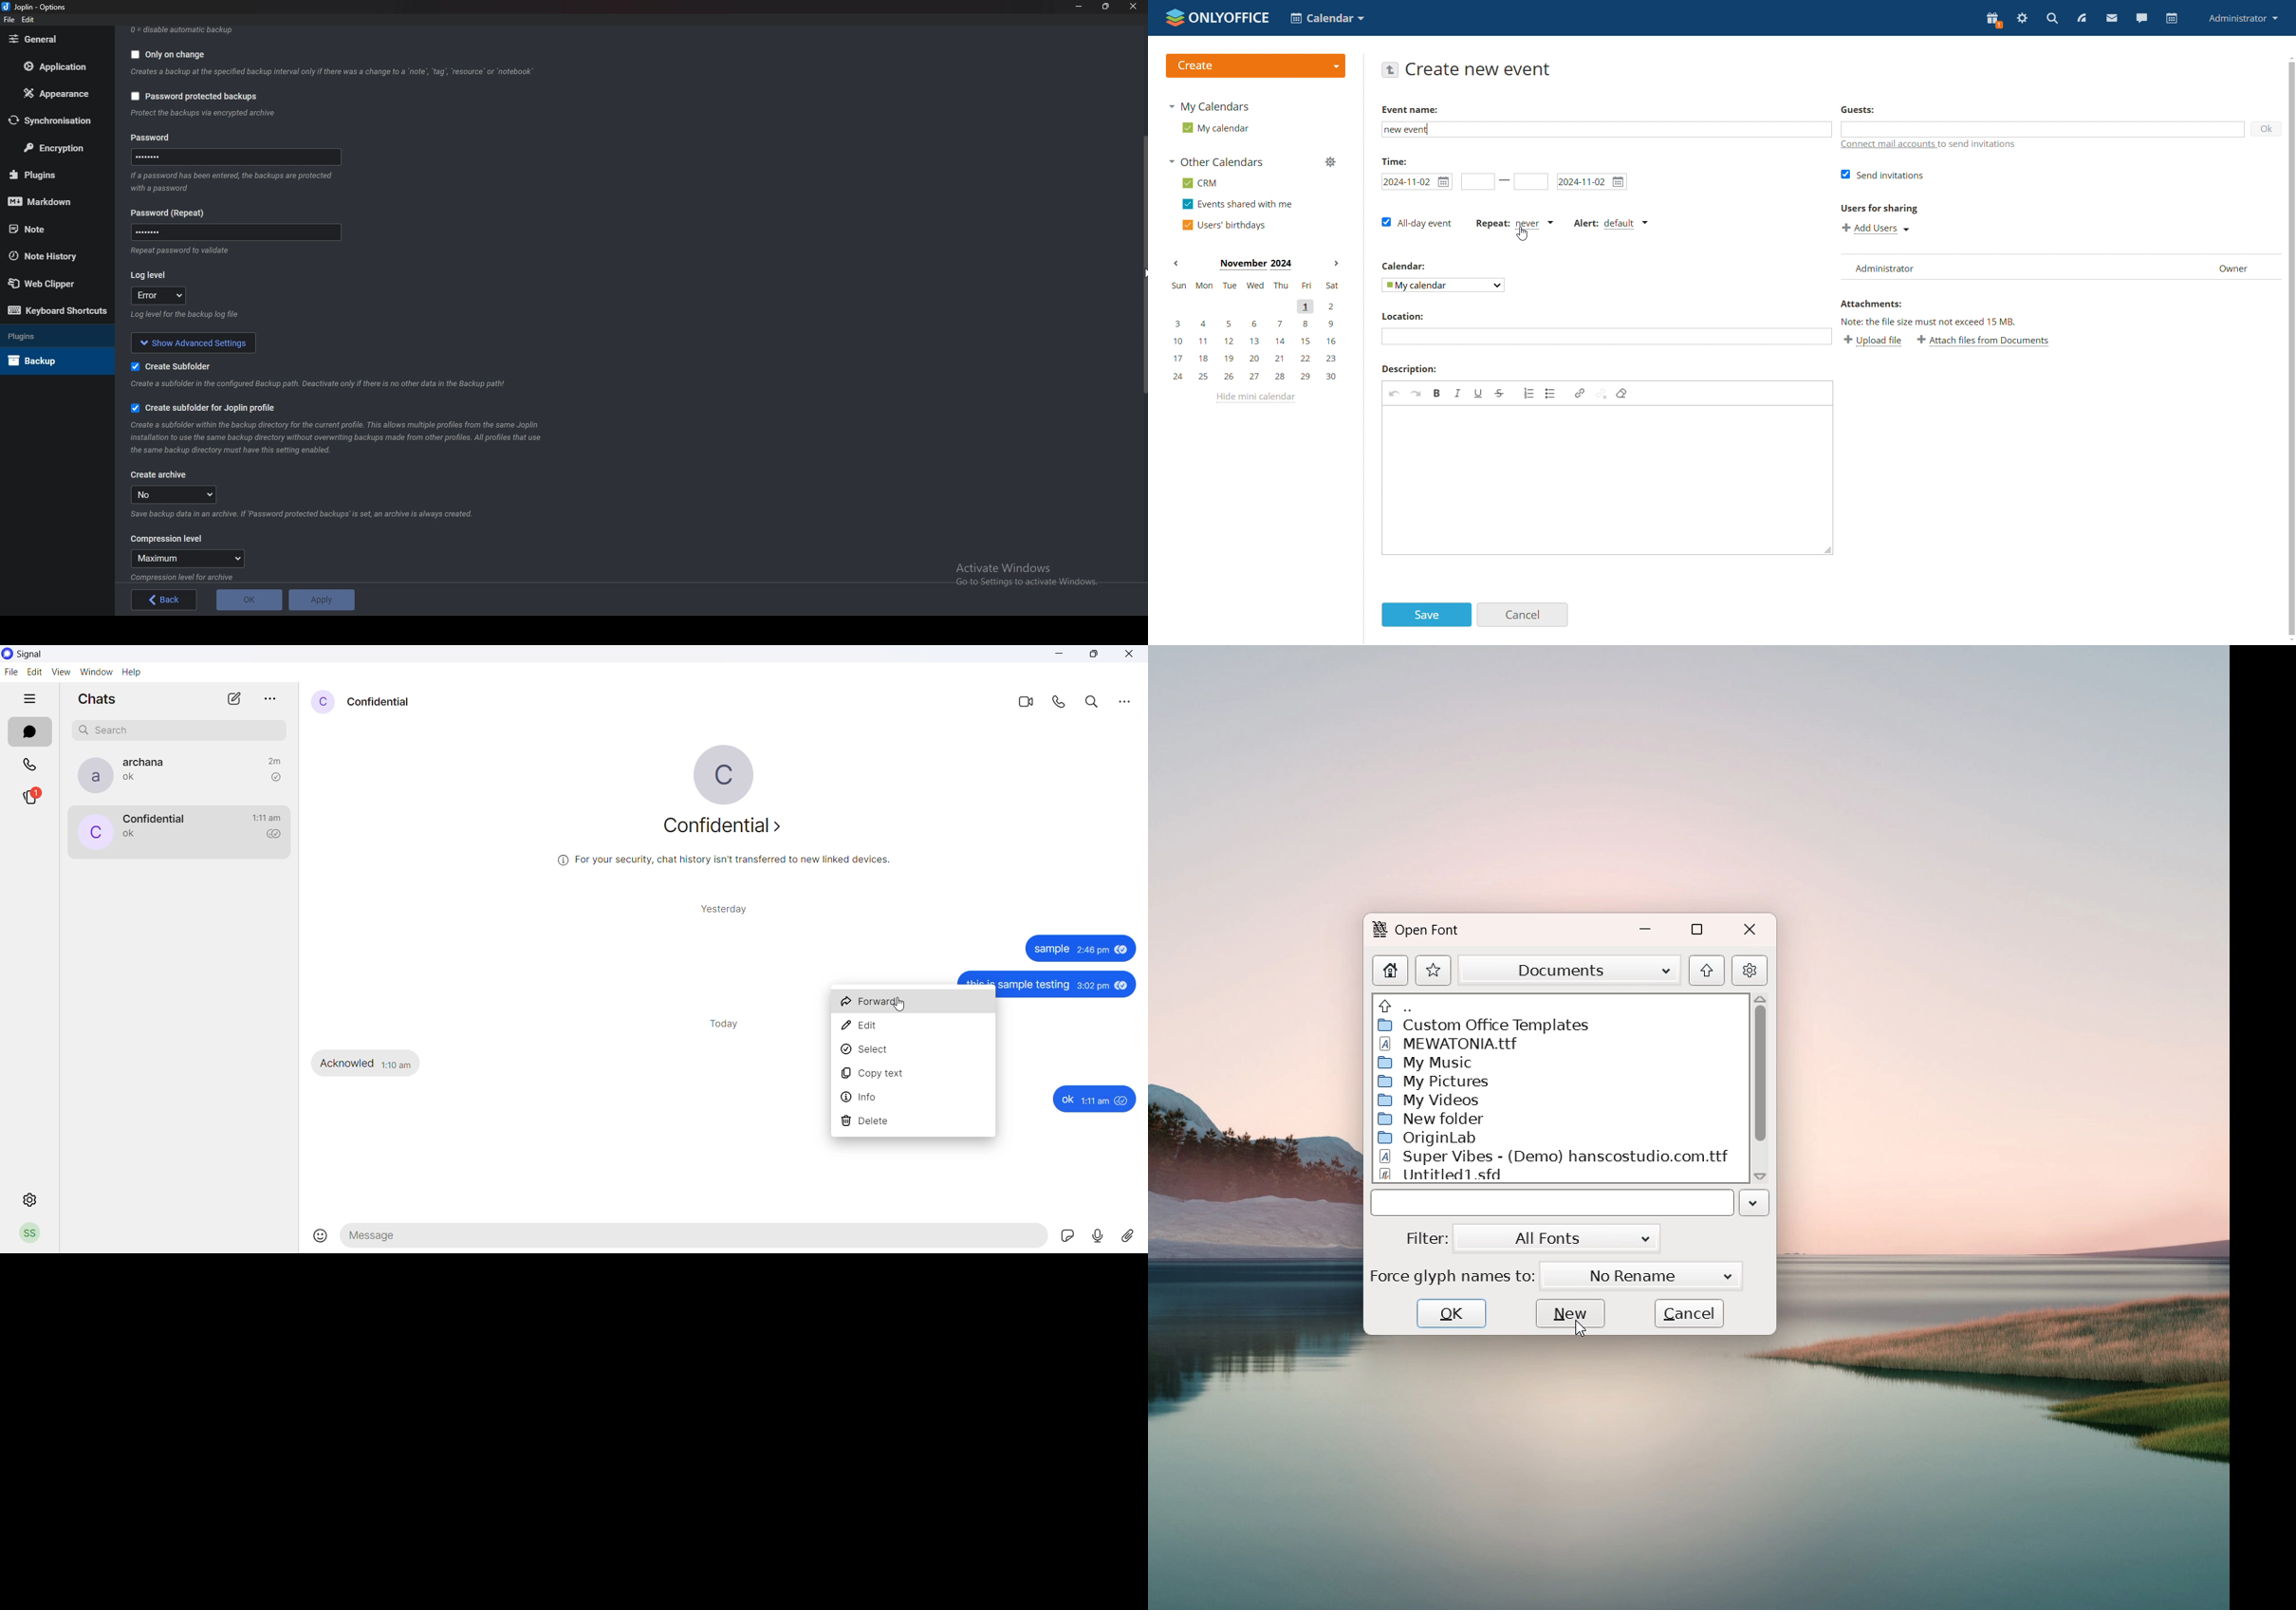 The width and height of the screenshot is (2296, 1624). Describe the element at coordinates (182, 728) in the screenshot. I see `search box` at that location.